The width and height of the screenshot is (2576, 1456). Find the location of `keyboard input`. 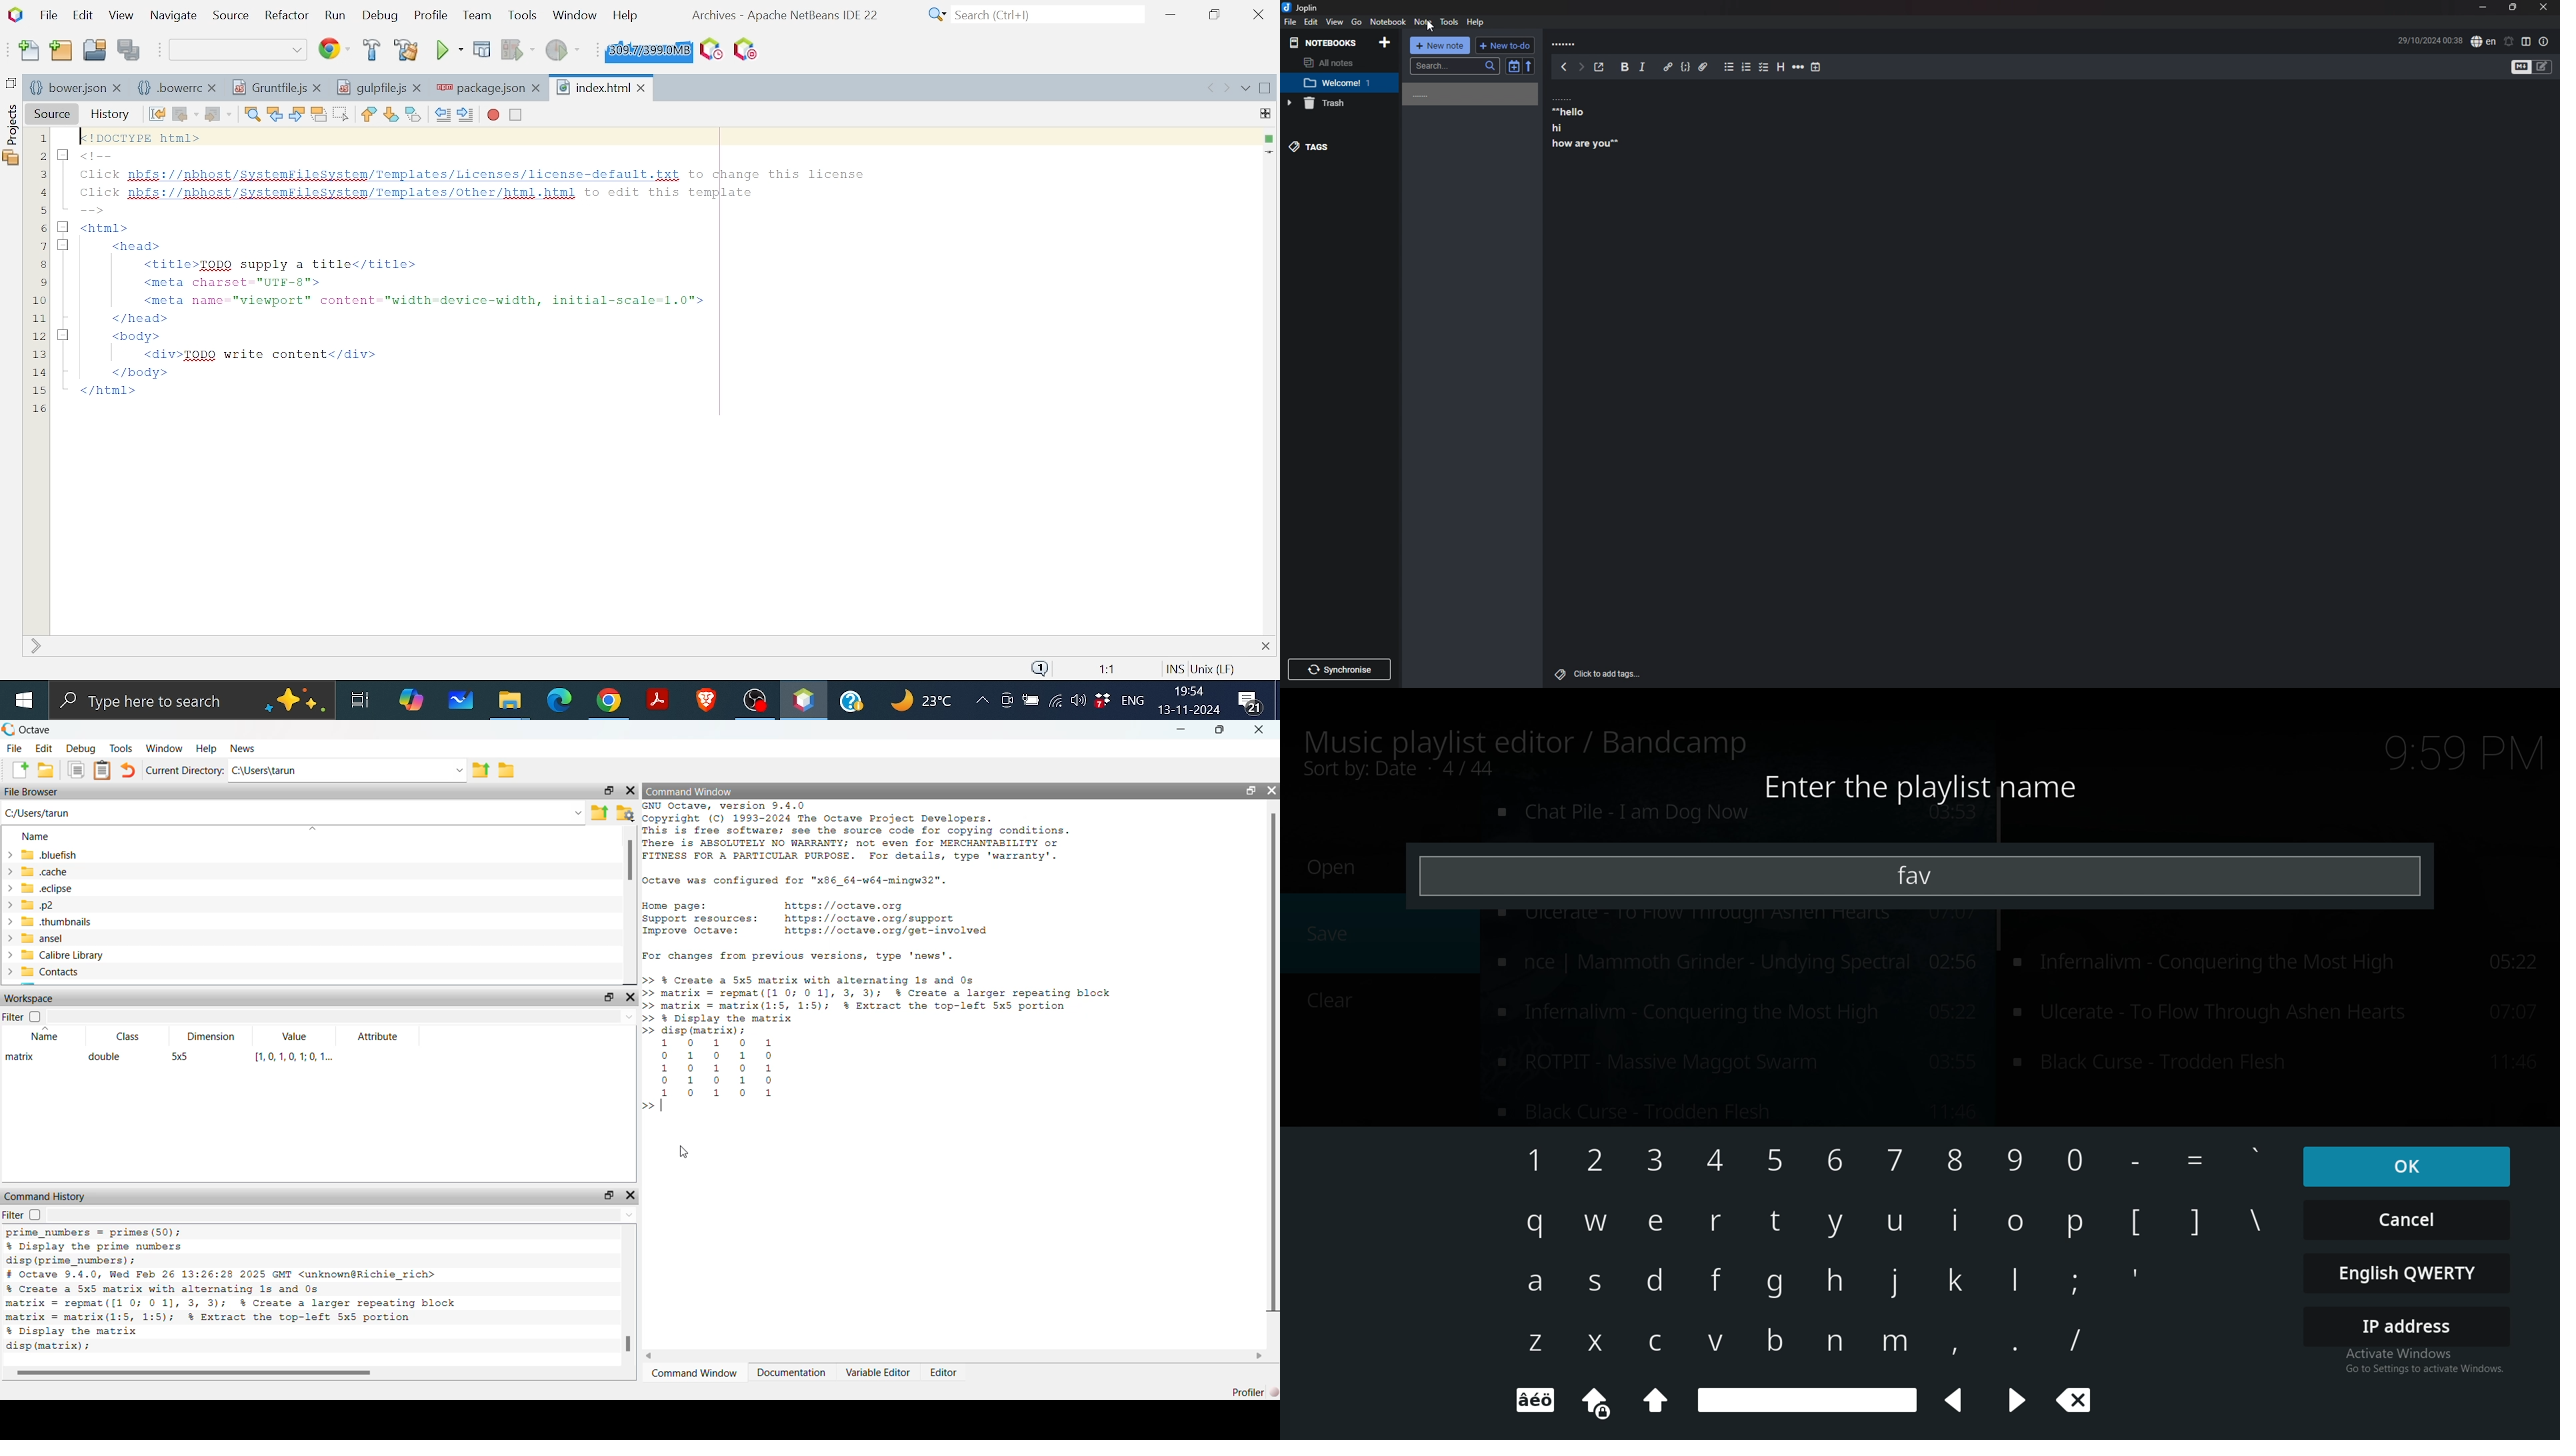

keyboard input is located at coordinates (2008, 1342).